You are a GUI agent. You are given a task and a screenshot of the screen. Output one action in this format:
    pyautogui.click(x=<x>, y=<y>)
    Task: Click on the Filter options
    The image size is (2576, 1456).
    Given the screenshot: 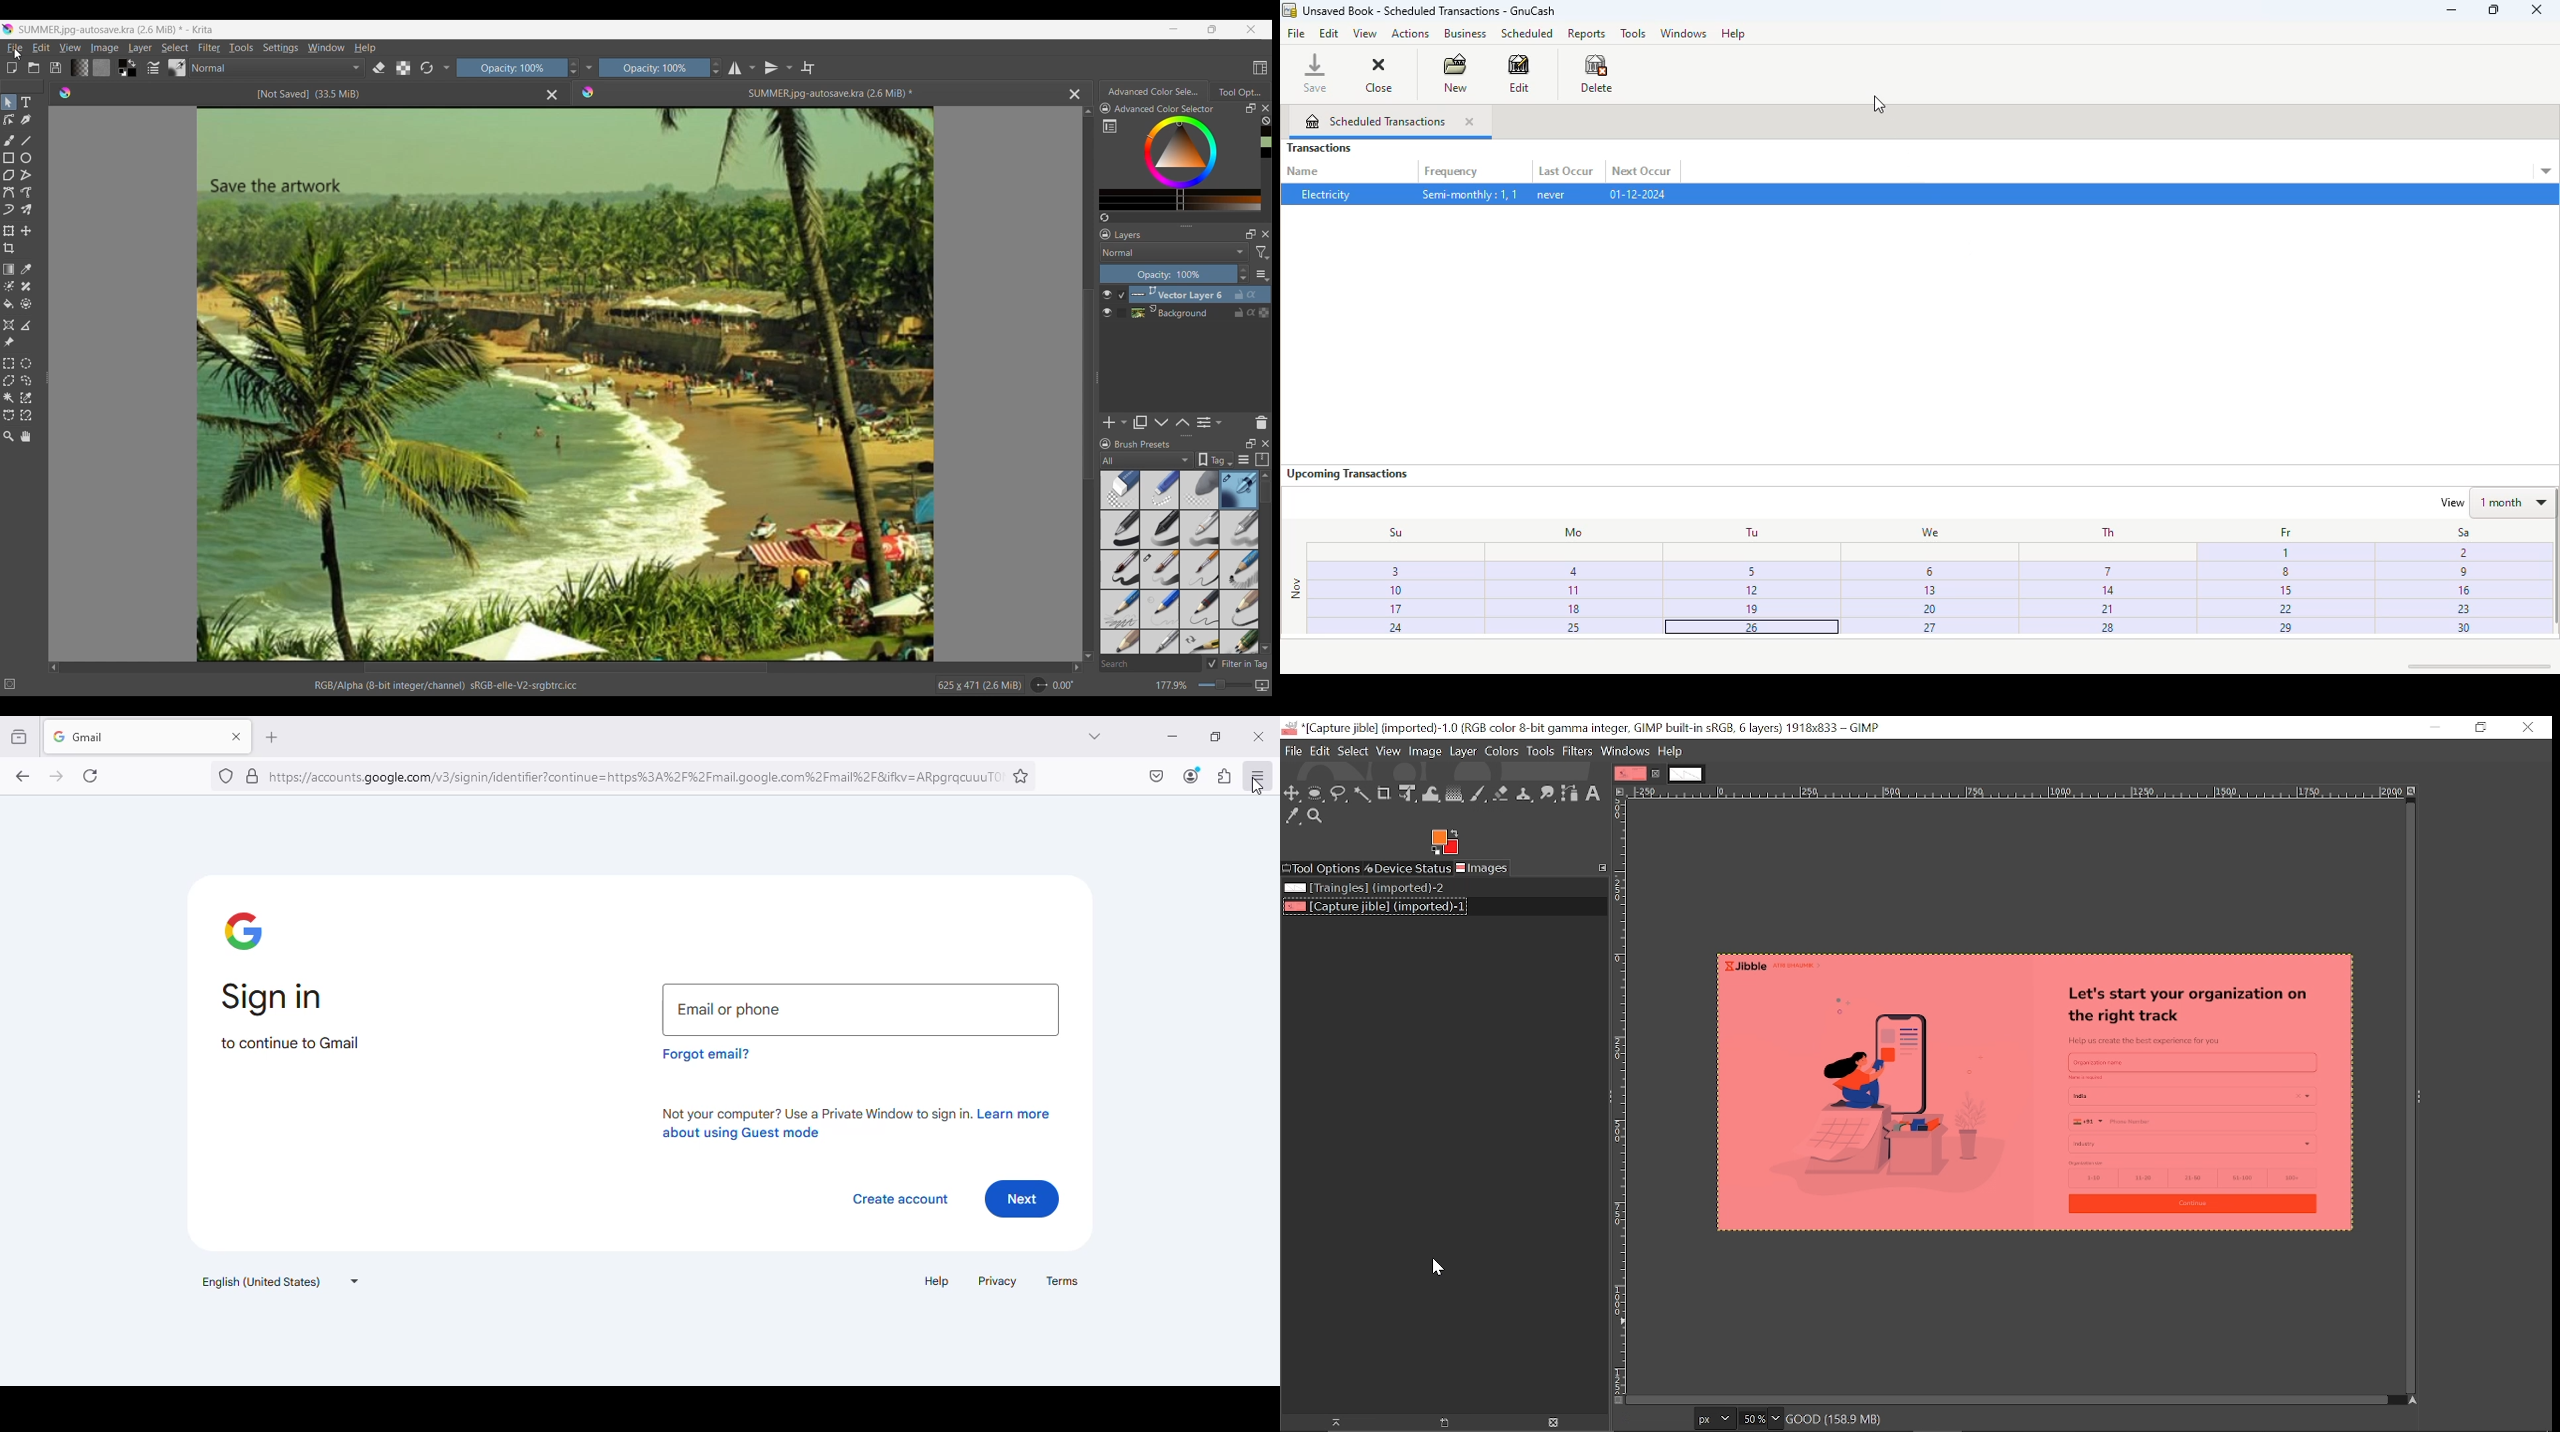 What is the action you would take?
    pyautogui.click(x=1262, y=253)
    